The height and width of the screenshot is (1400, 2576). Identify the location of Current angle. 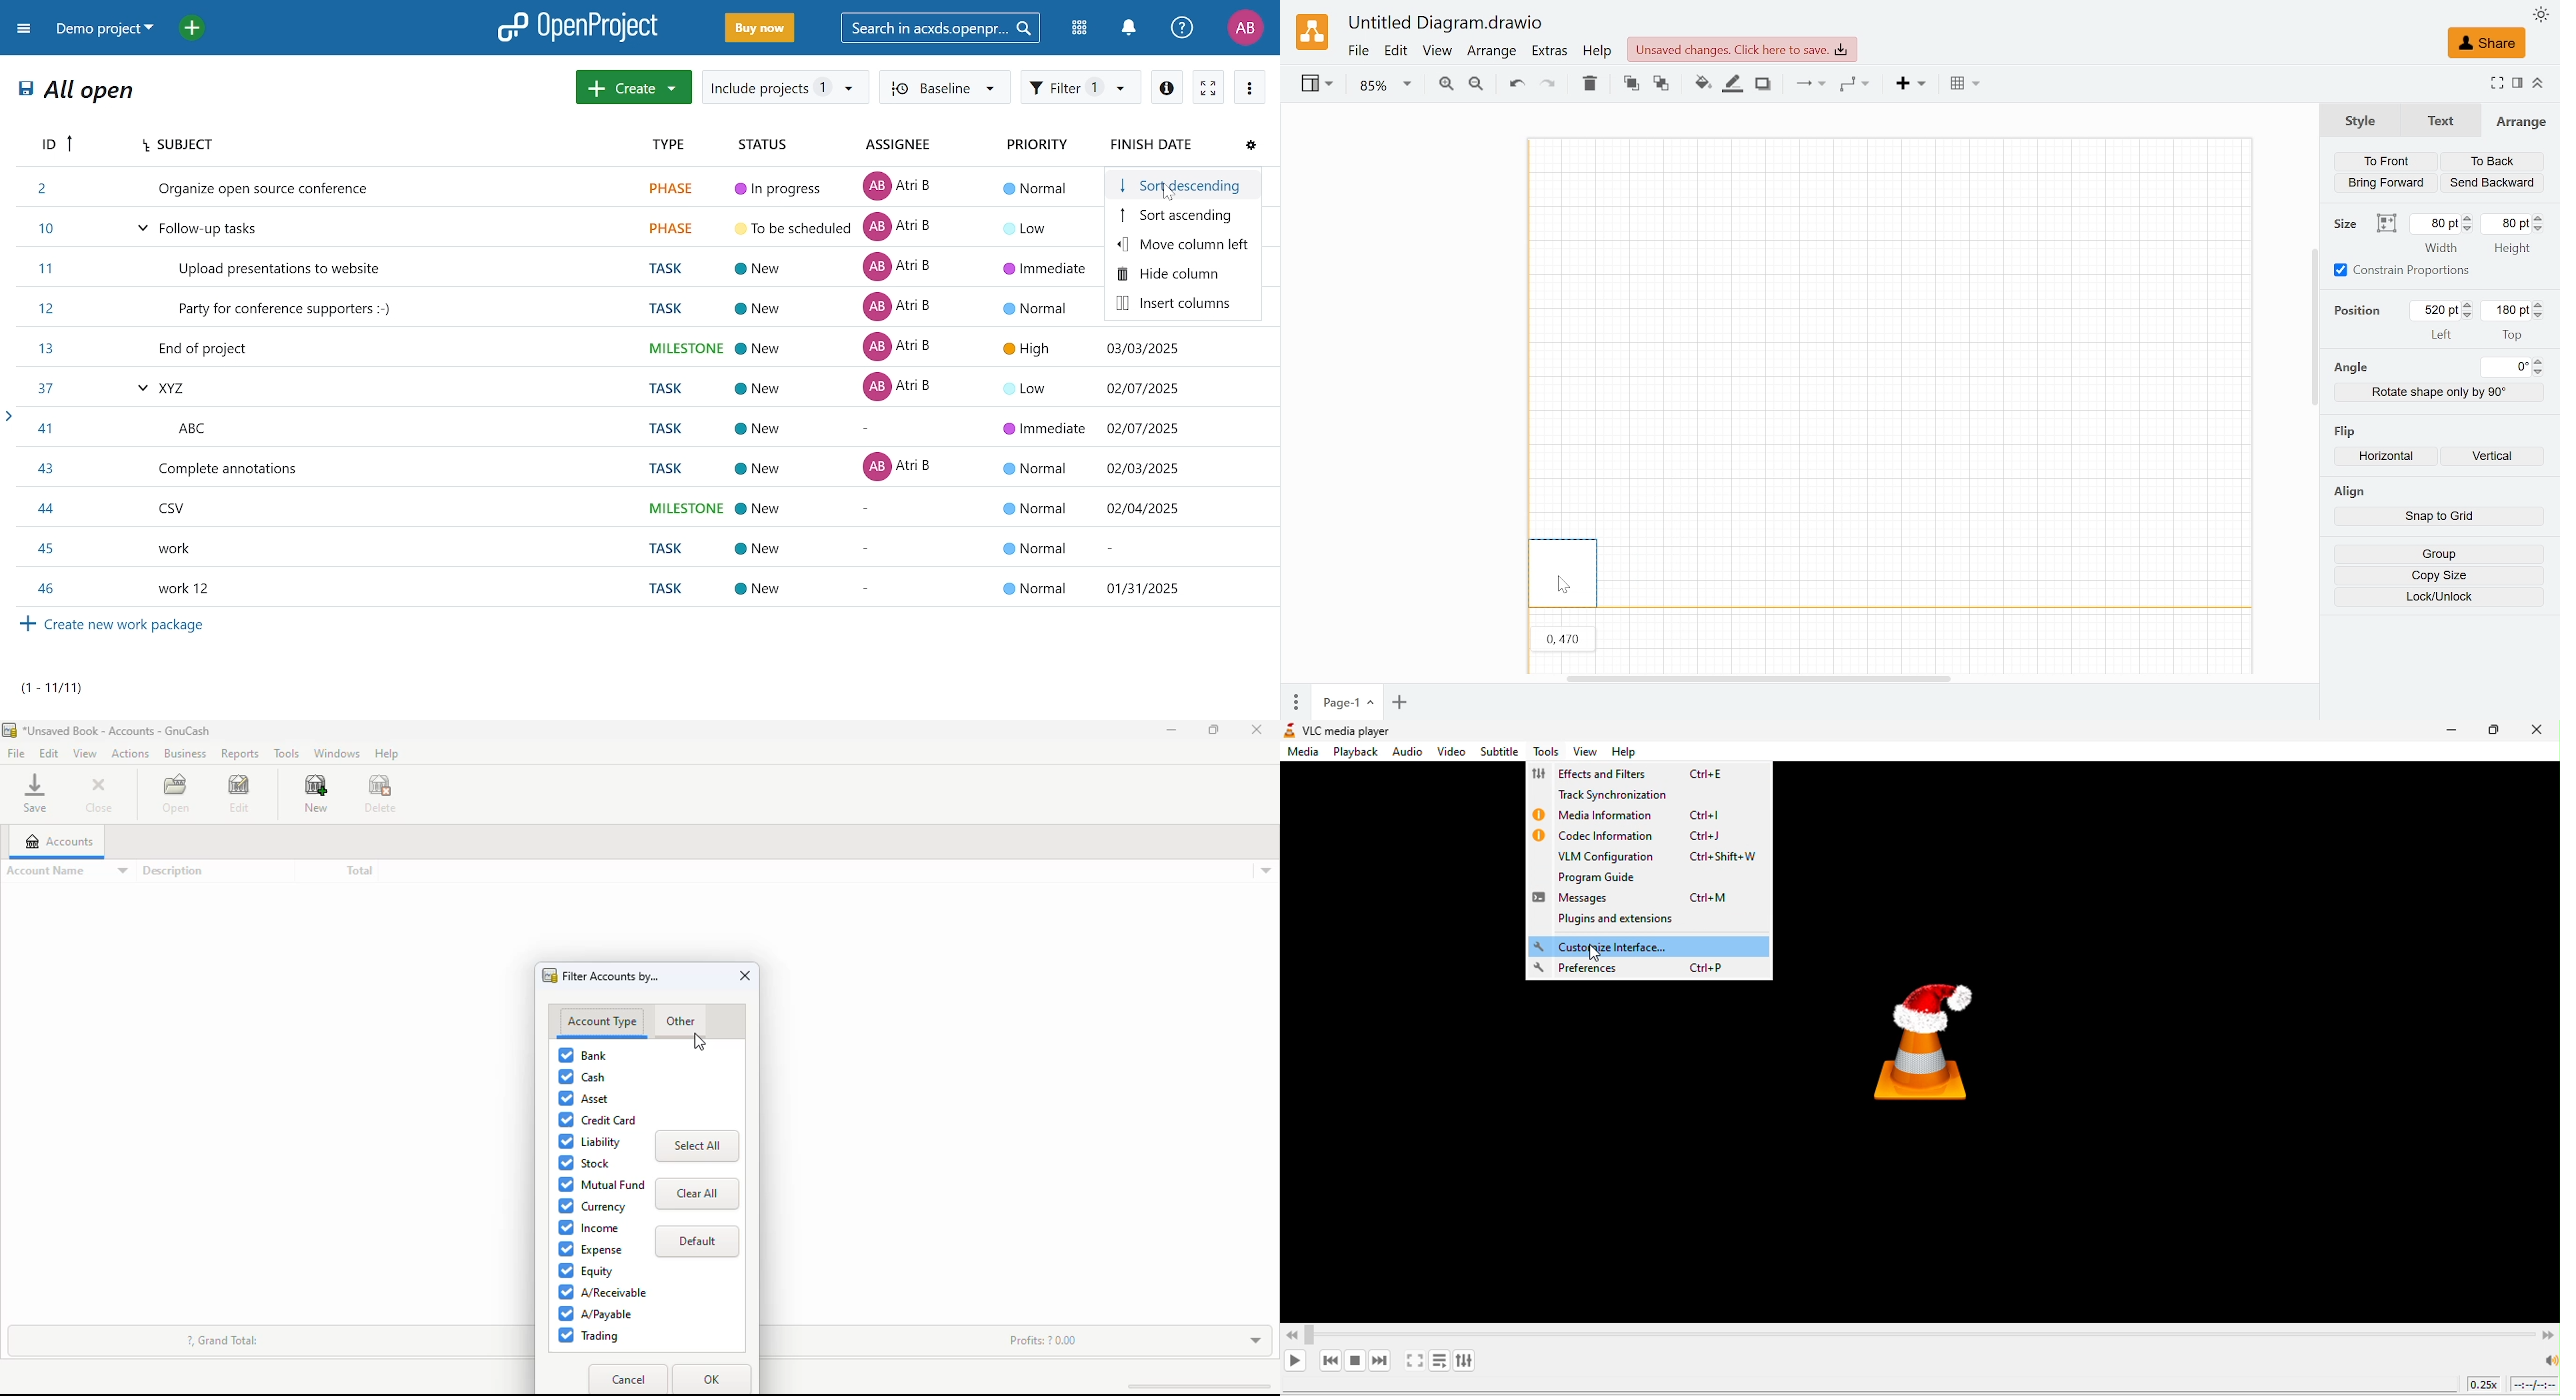
(2507, 367).